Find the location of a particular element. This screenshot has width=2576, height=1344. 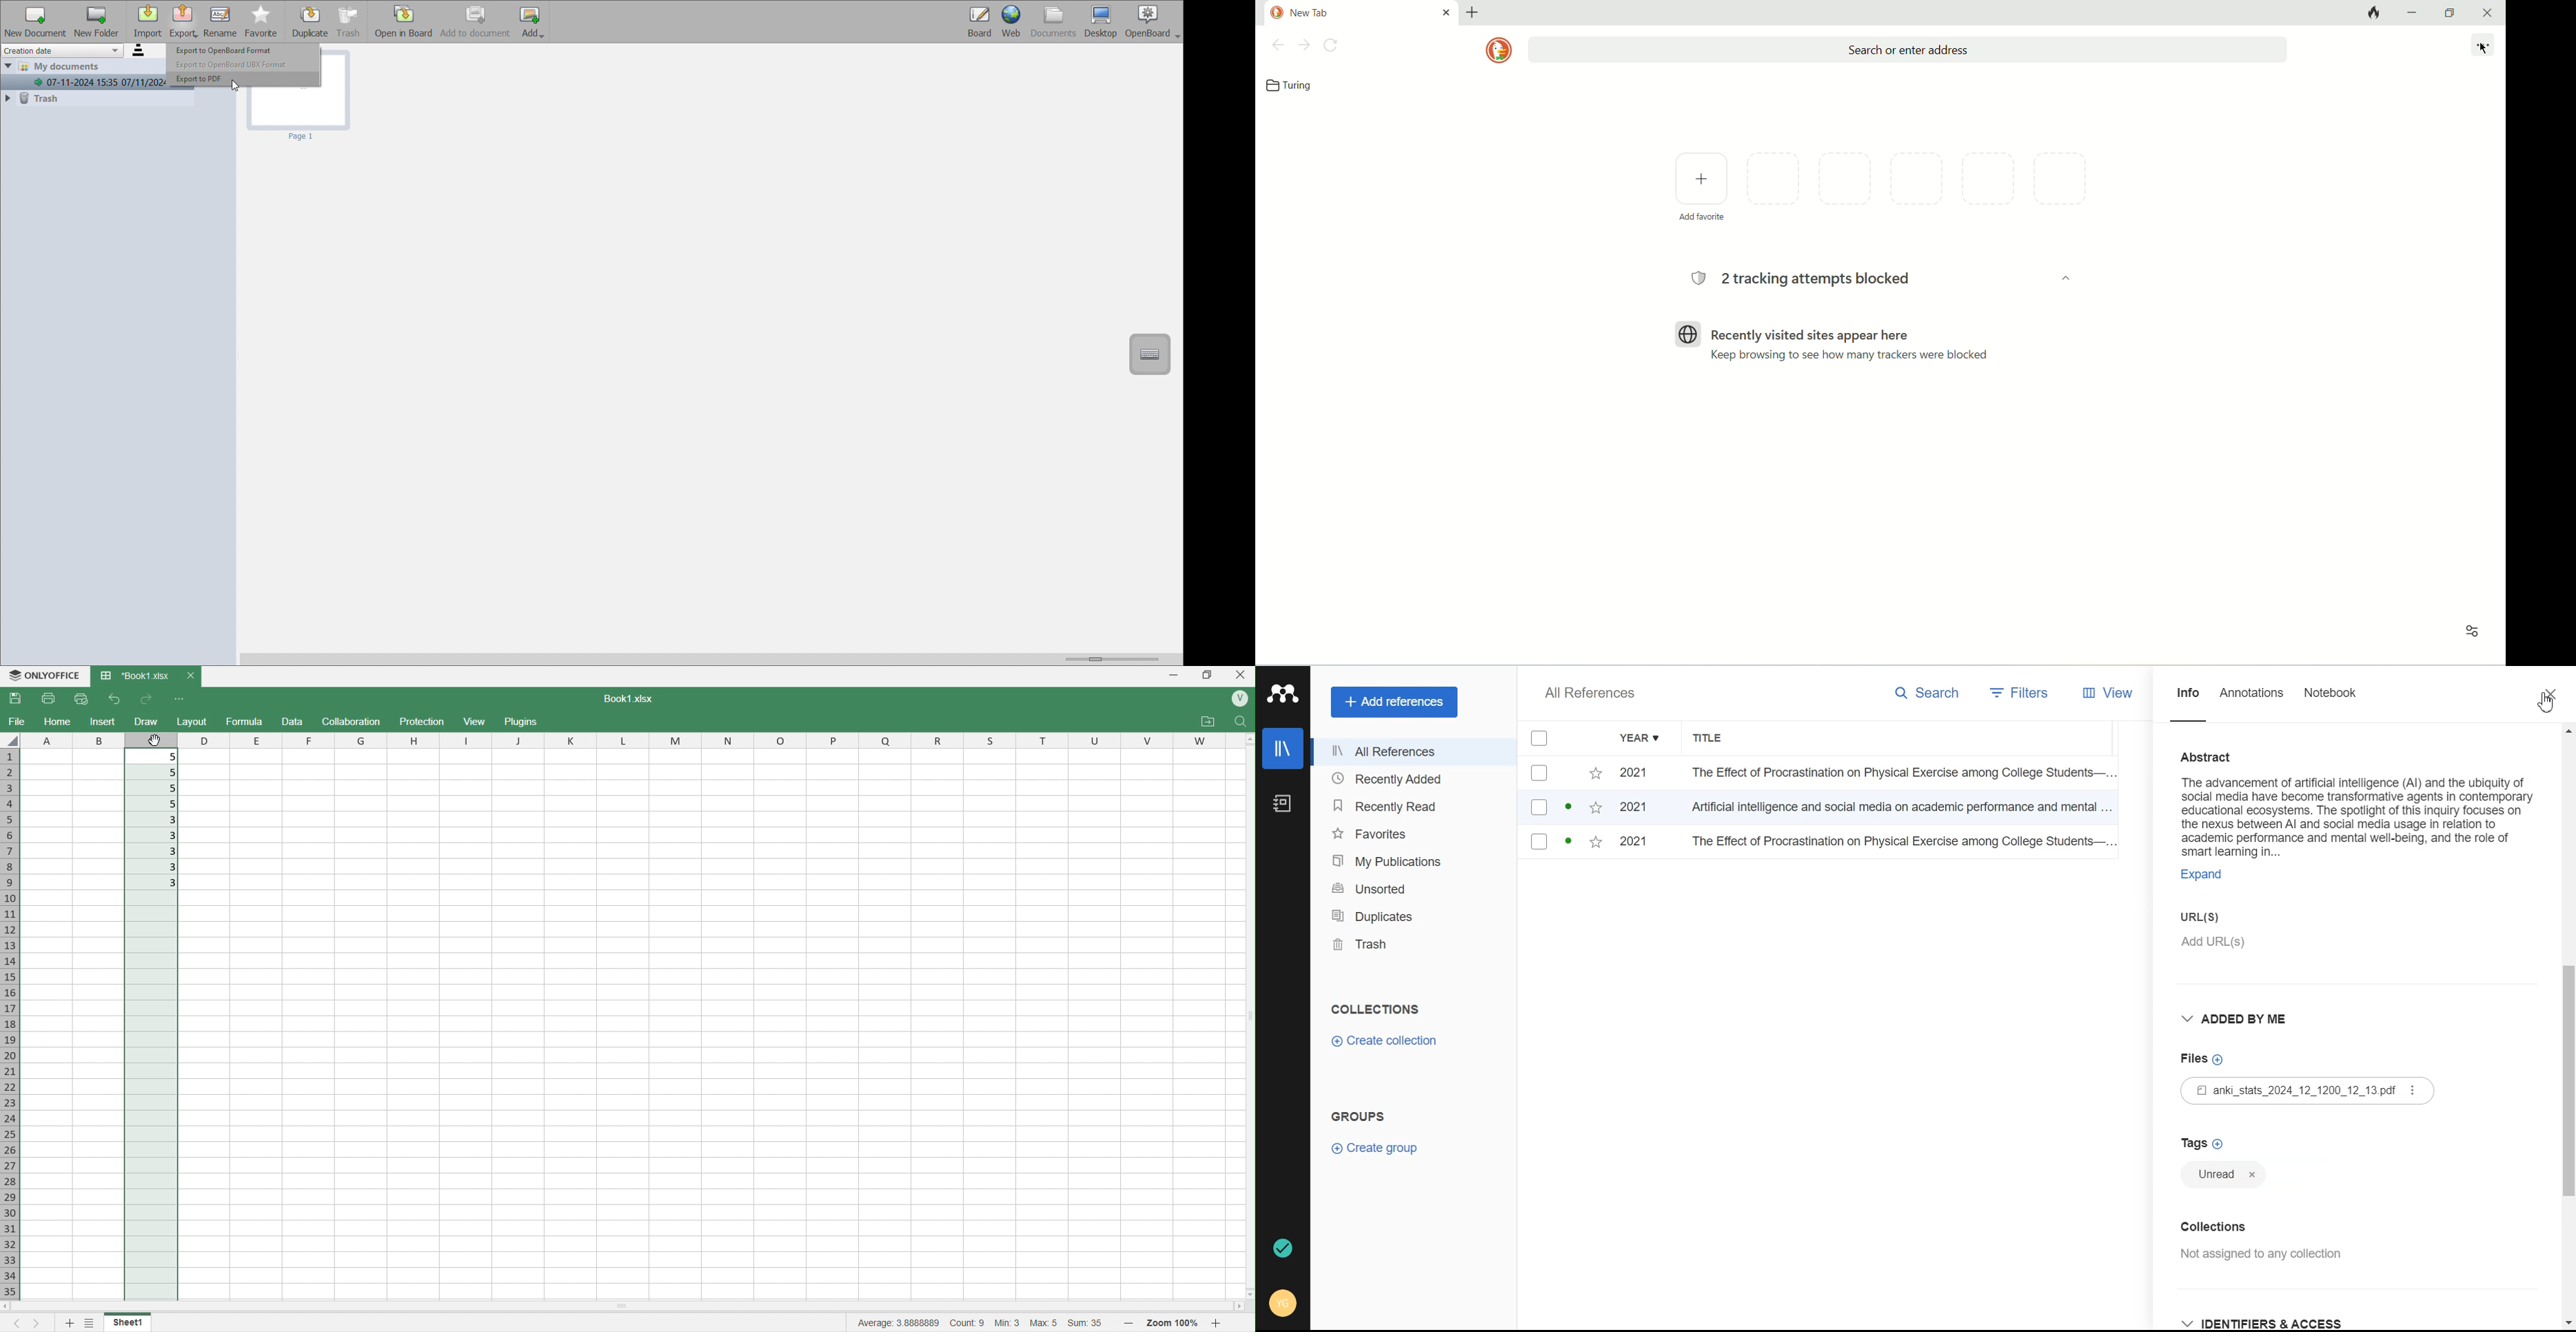

Home is located at coordinates (57, 722).